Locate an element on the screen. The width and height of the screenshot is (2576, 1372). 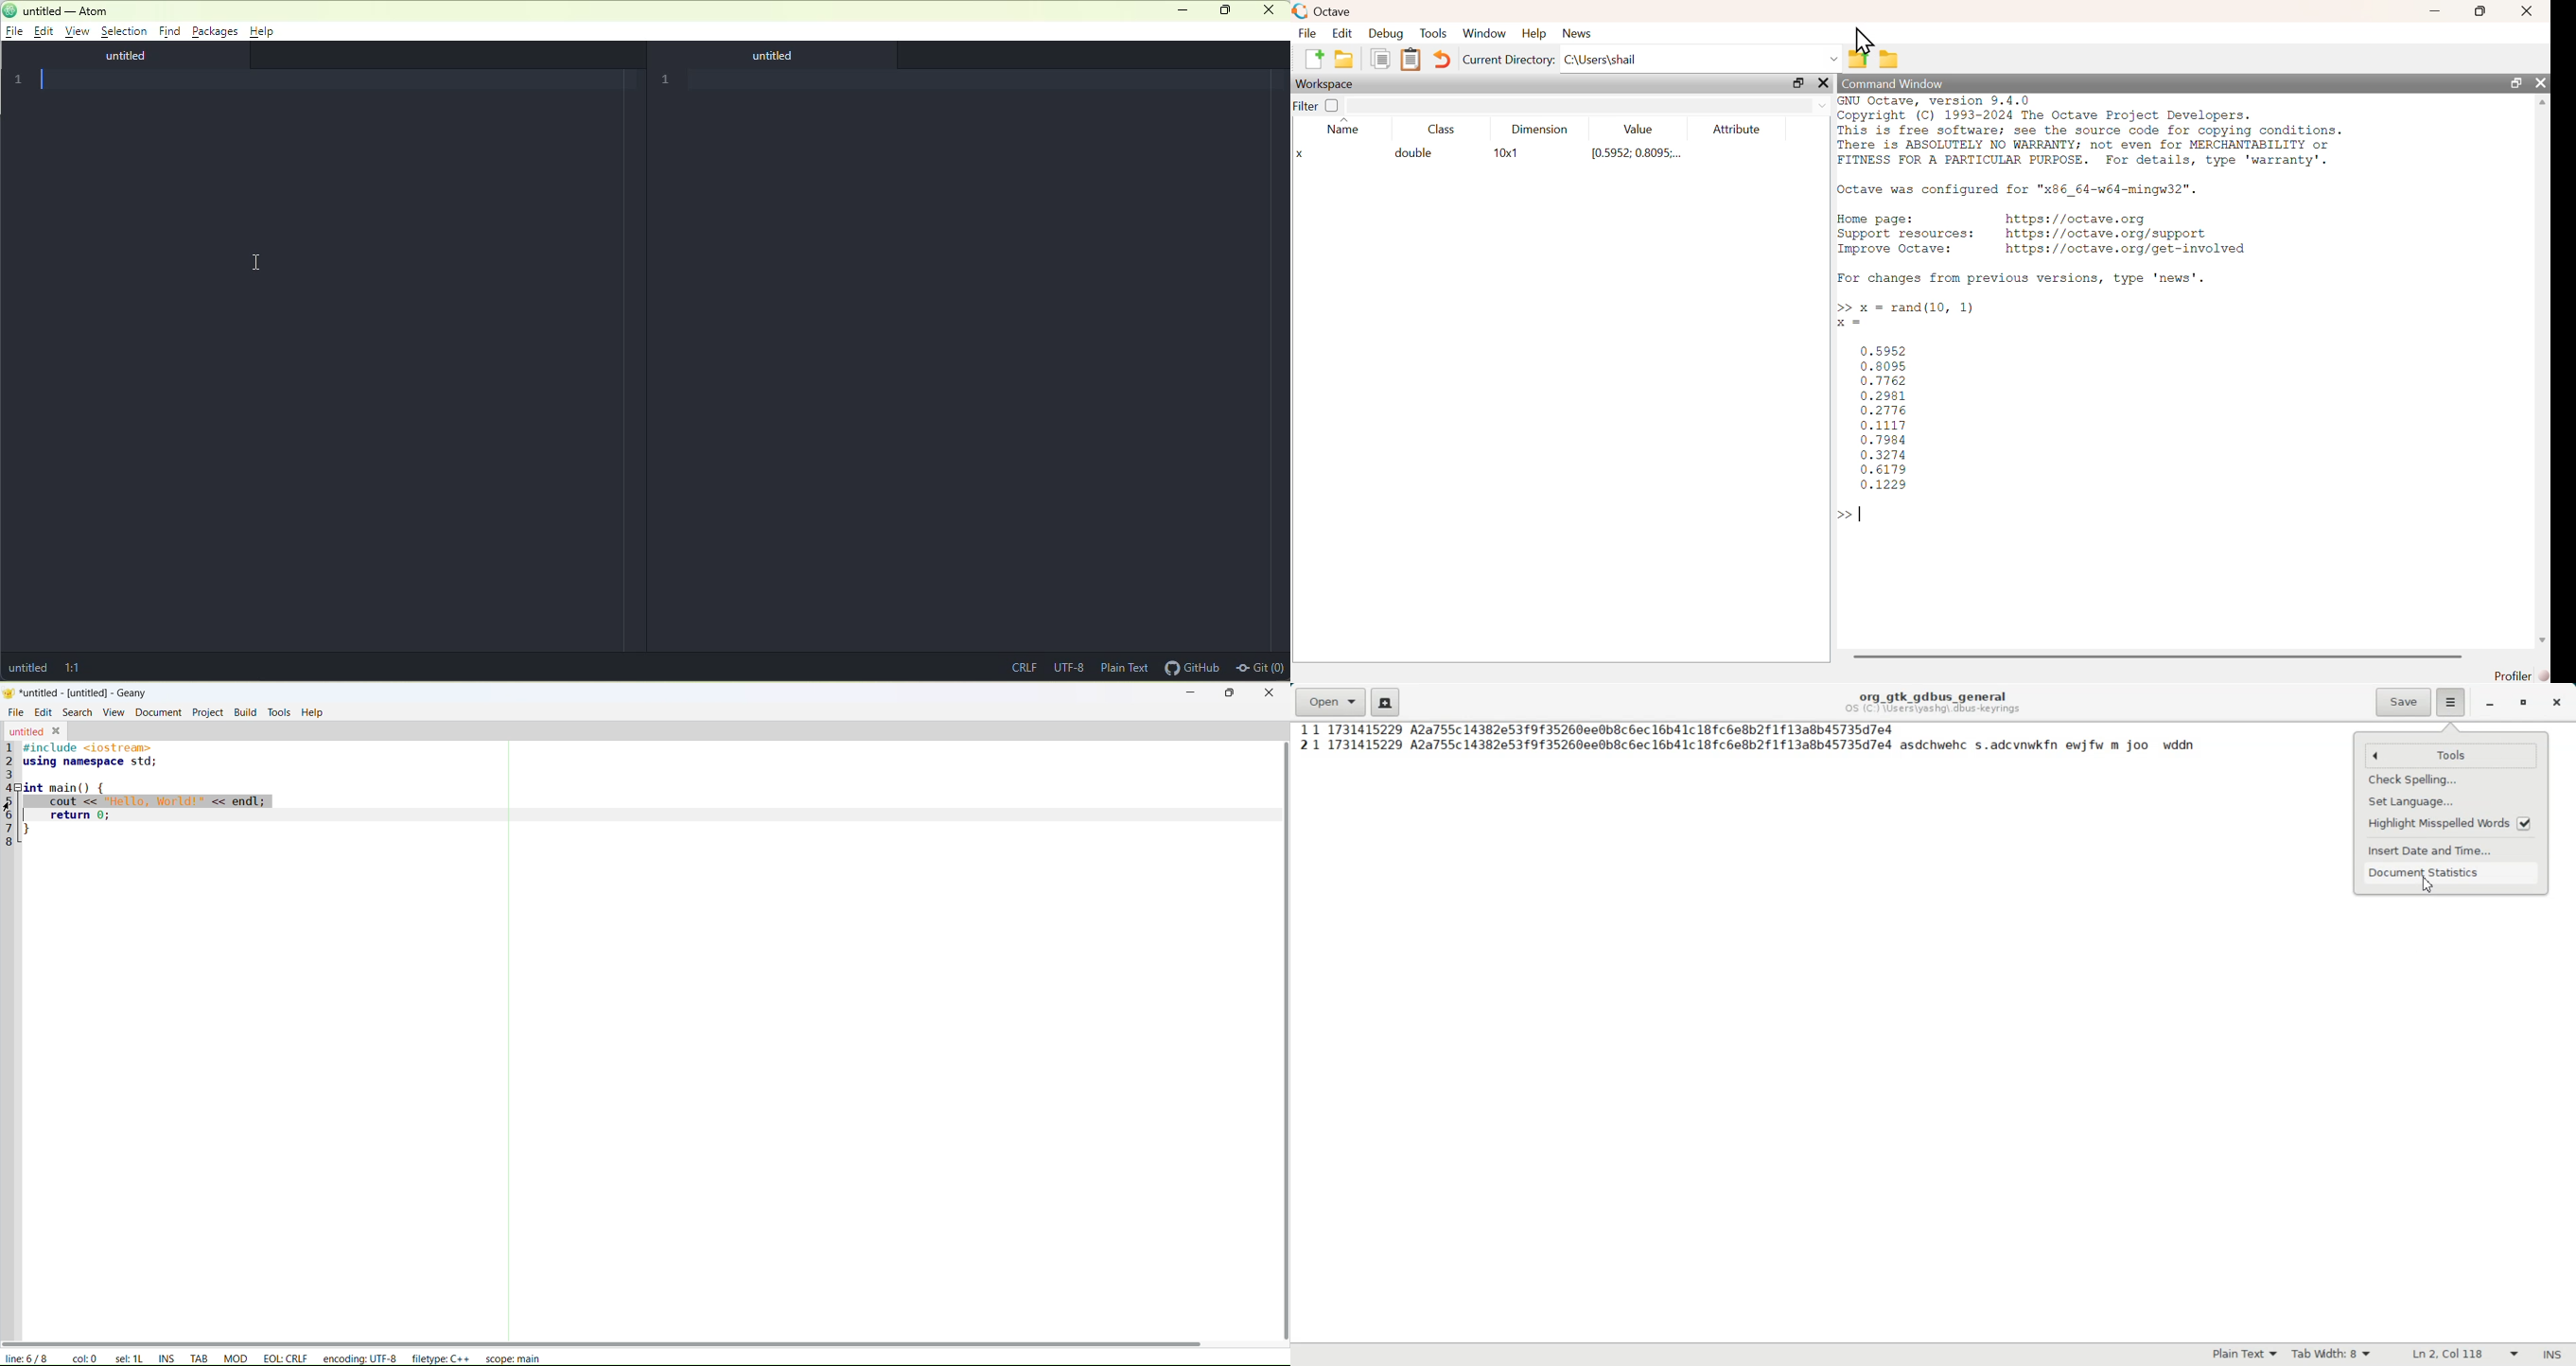
Save is located at coordinates (2403, 702).